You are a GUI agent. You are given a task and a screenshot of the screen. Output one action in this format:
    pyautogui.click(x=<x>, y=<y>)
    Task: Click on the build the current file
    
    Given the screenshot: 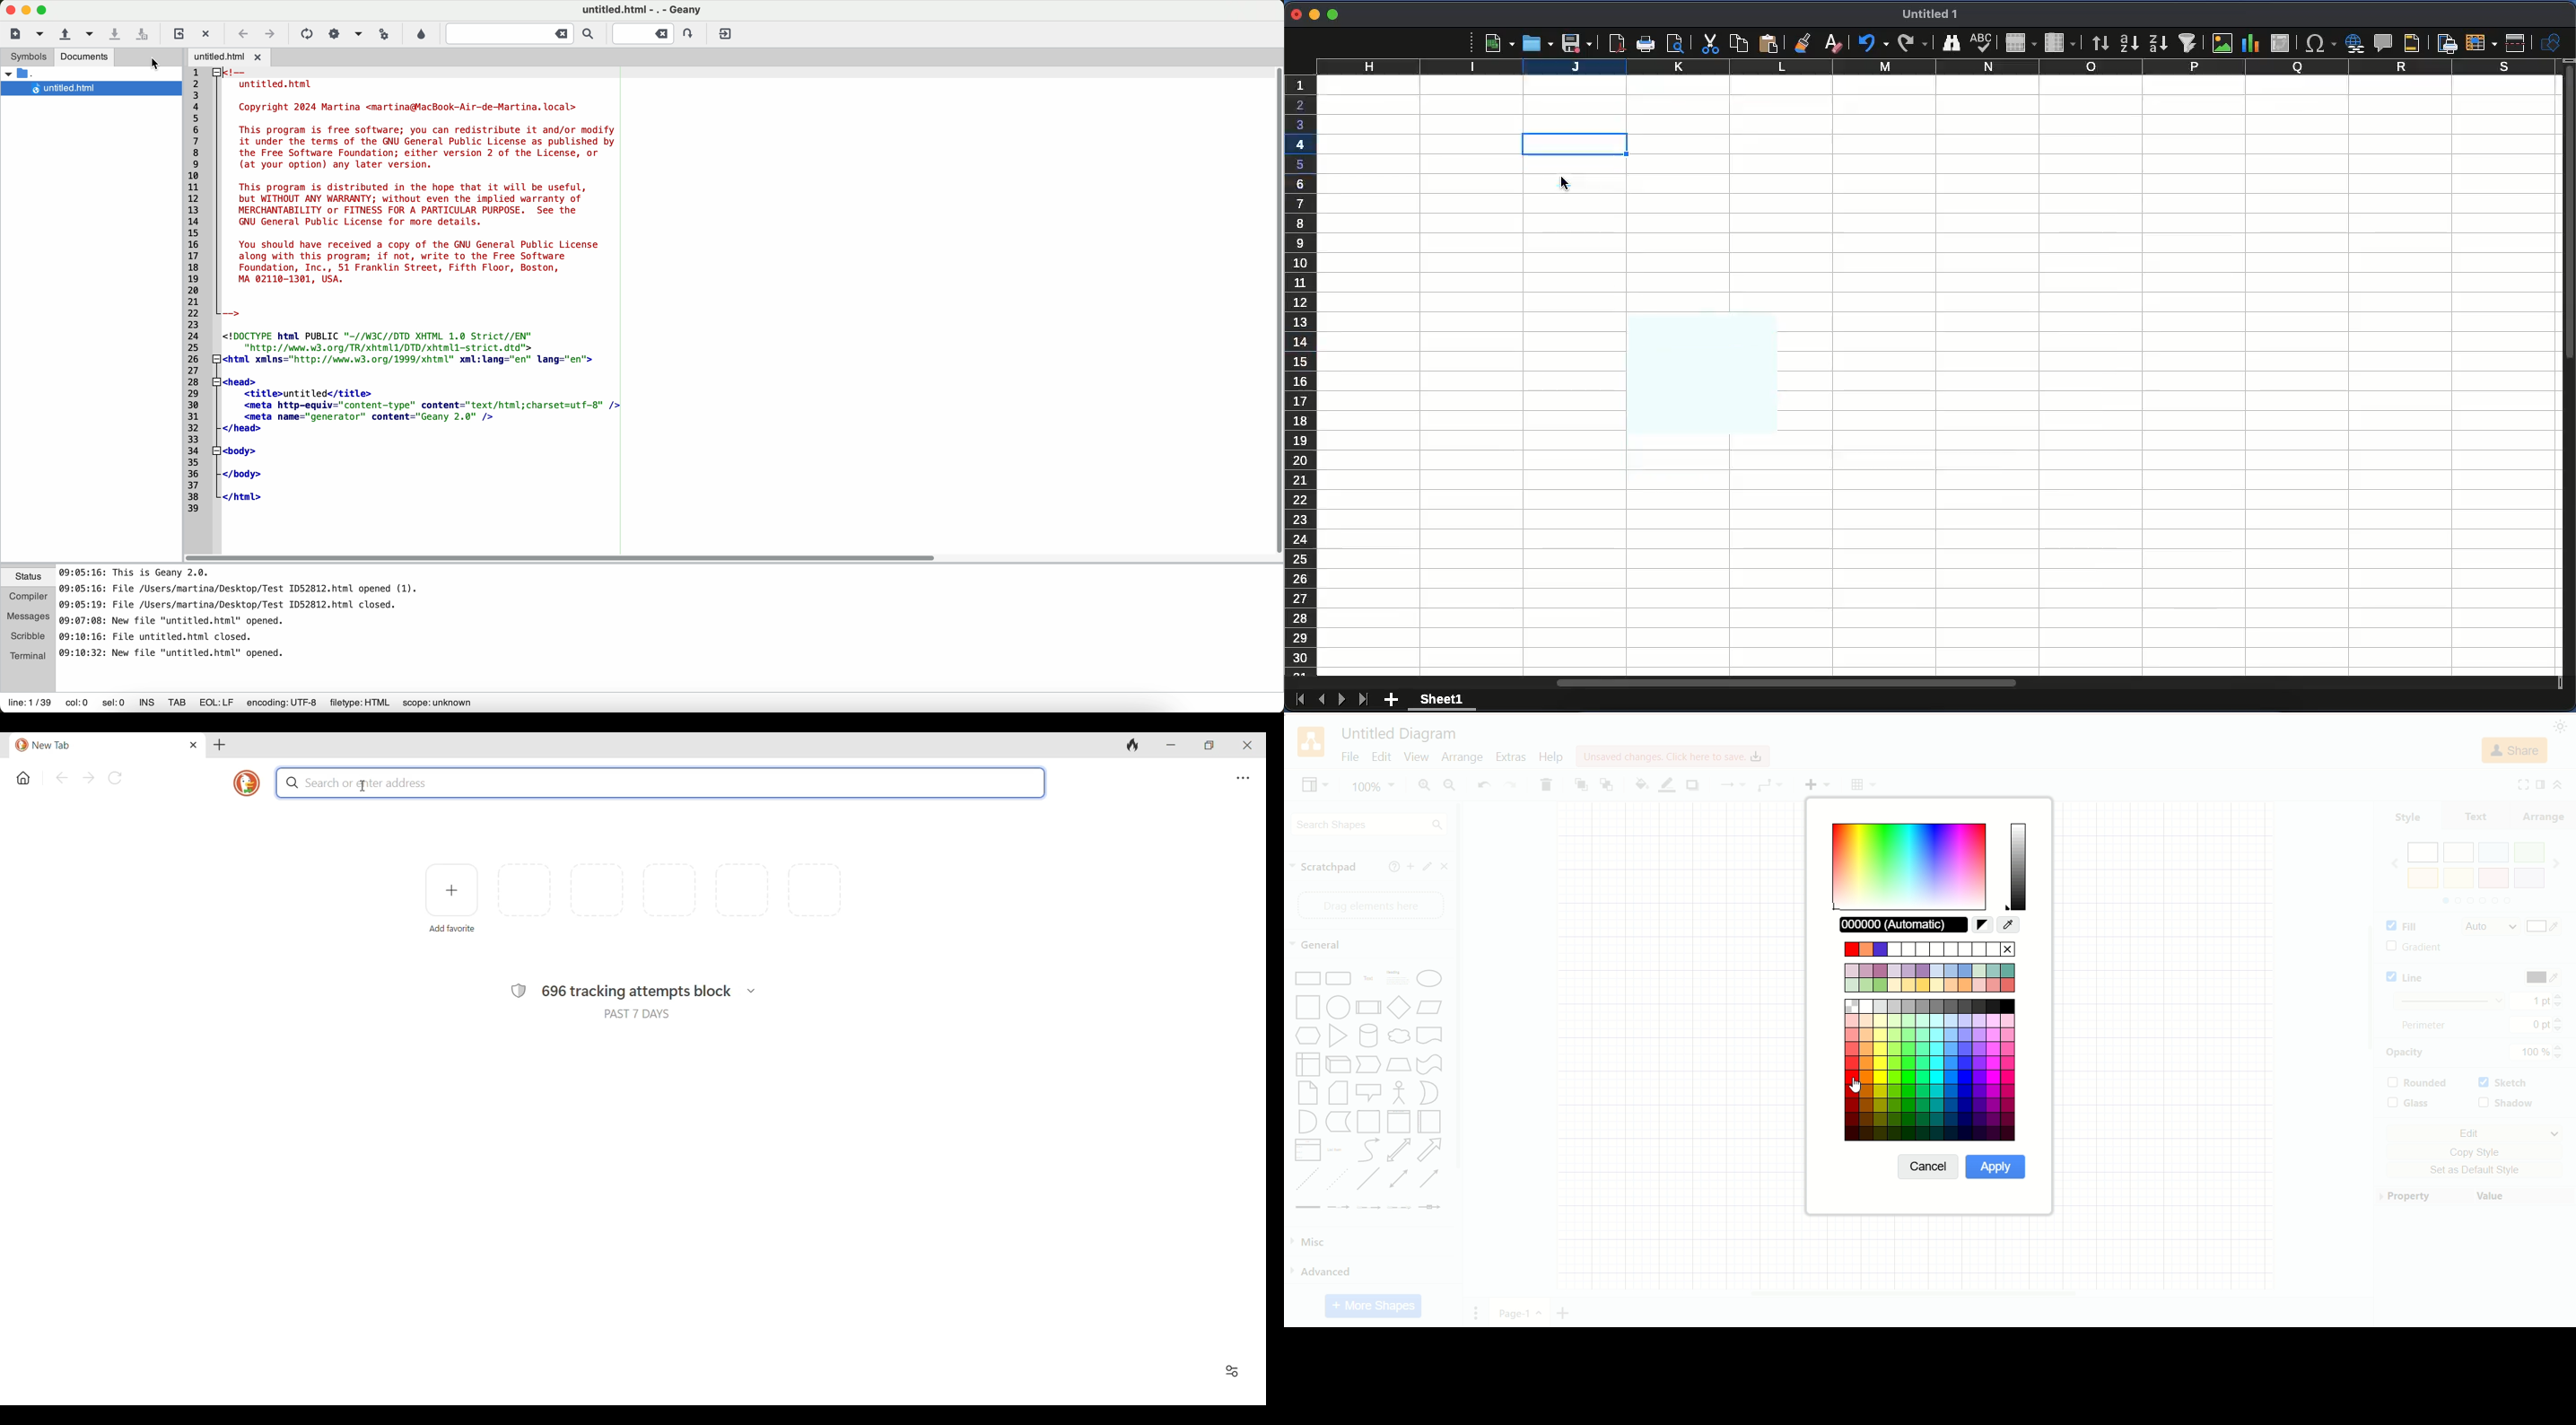 What is the action you would take?
    pyautogui.click(x=336, y=36)
    